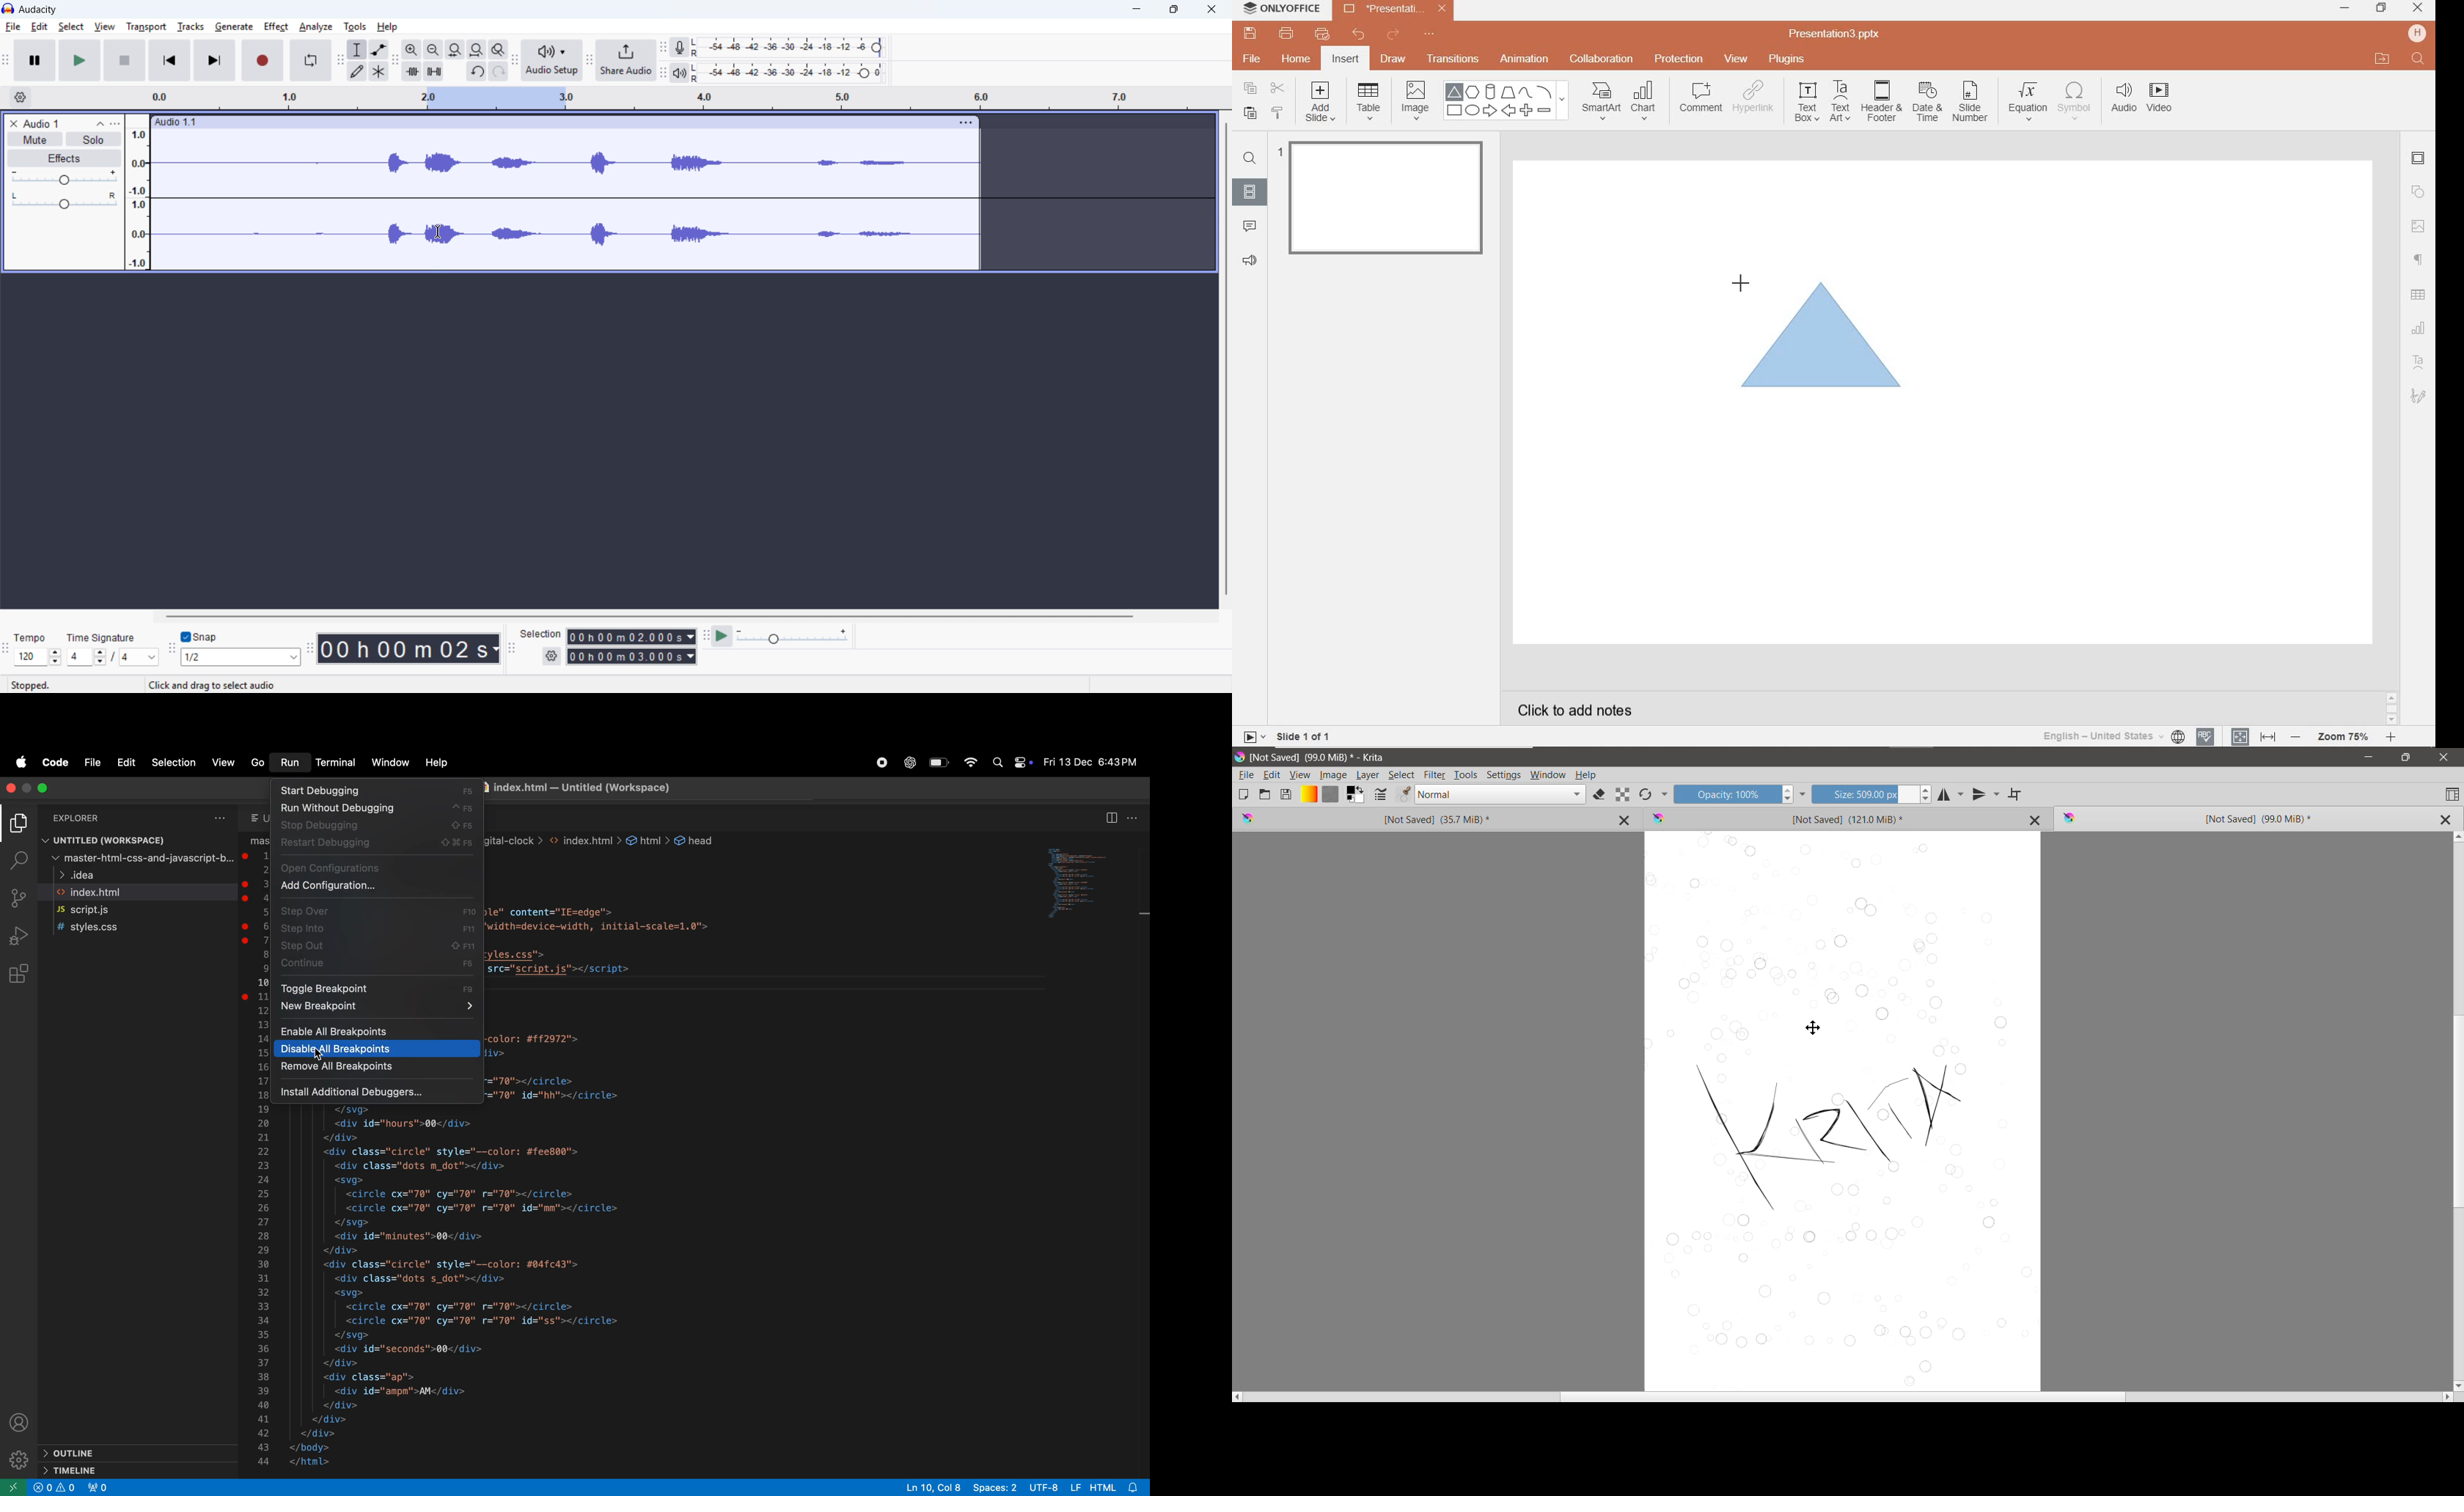  I want to click on apple menu, so click(22, 762).